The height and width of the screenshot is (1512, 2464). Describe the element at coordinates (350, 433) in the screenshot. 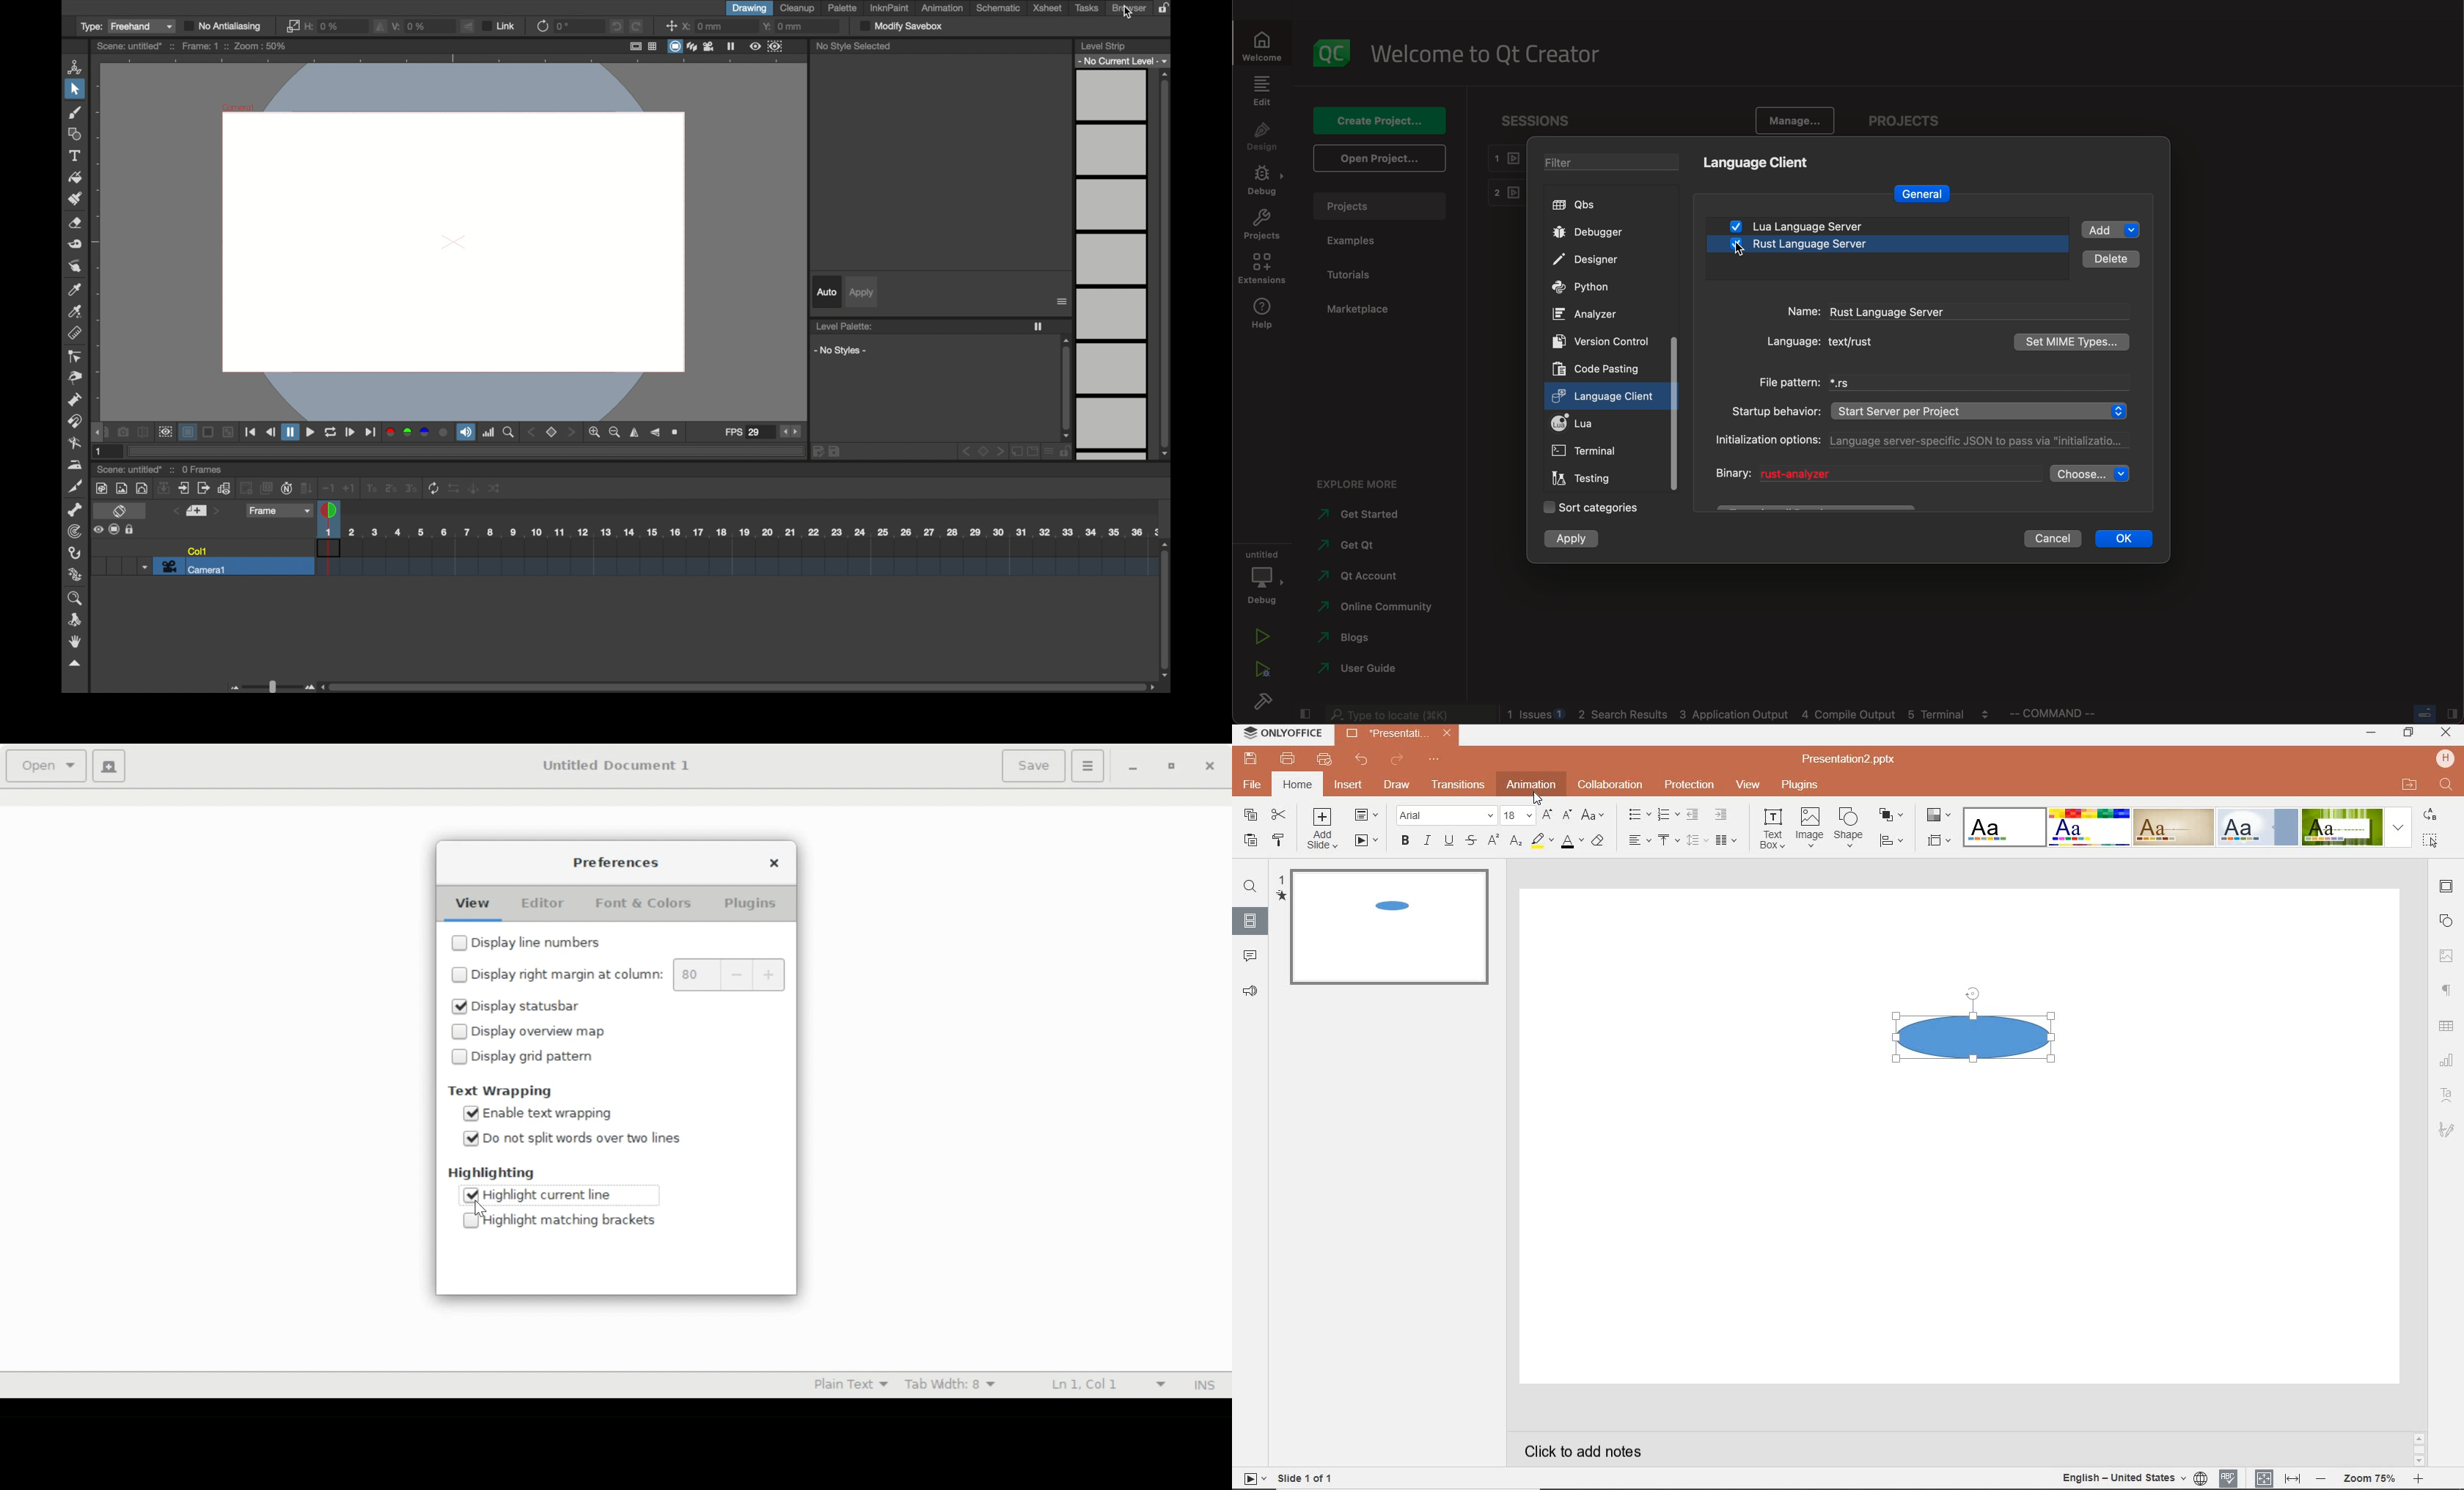

I see `next frame` at that location.